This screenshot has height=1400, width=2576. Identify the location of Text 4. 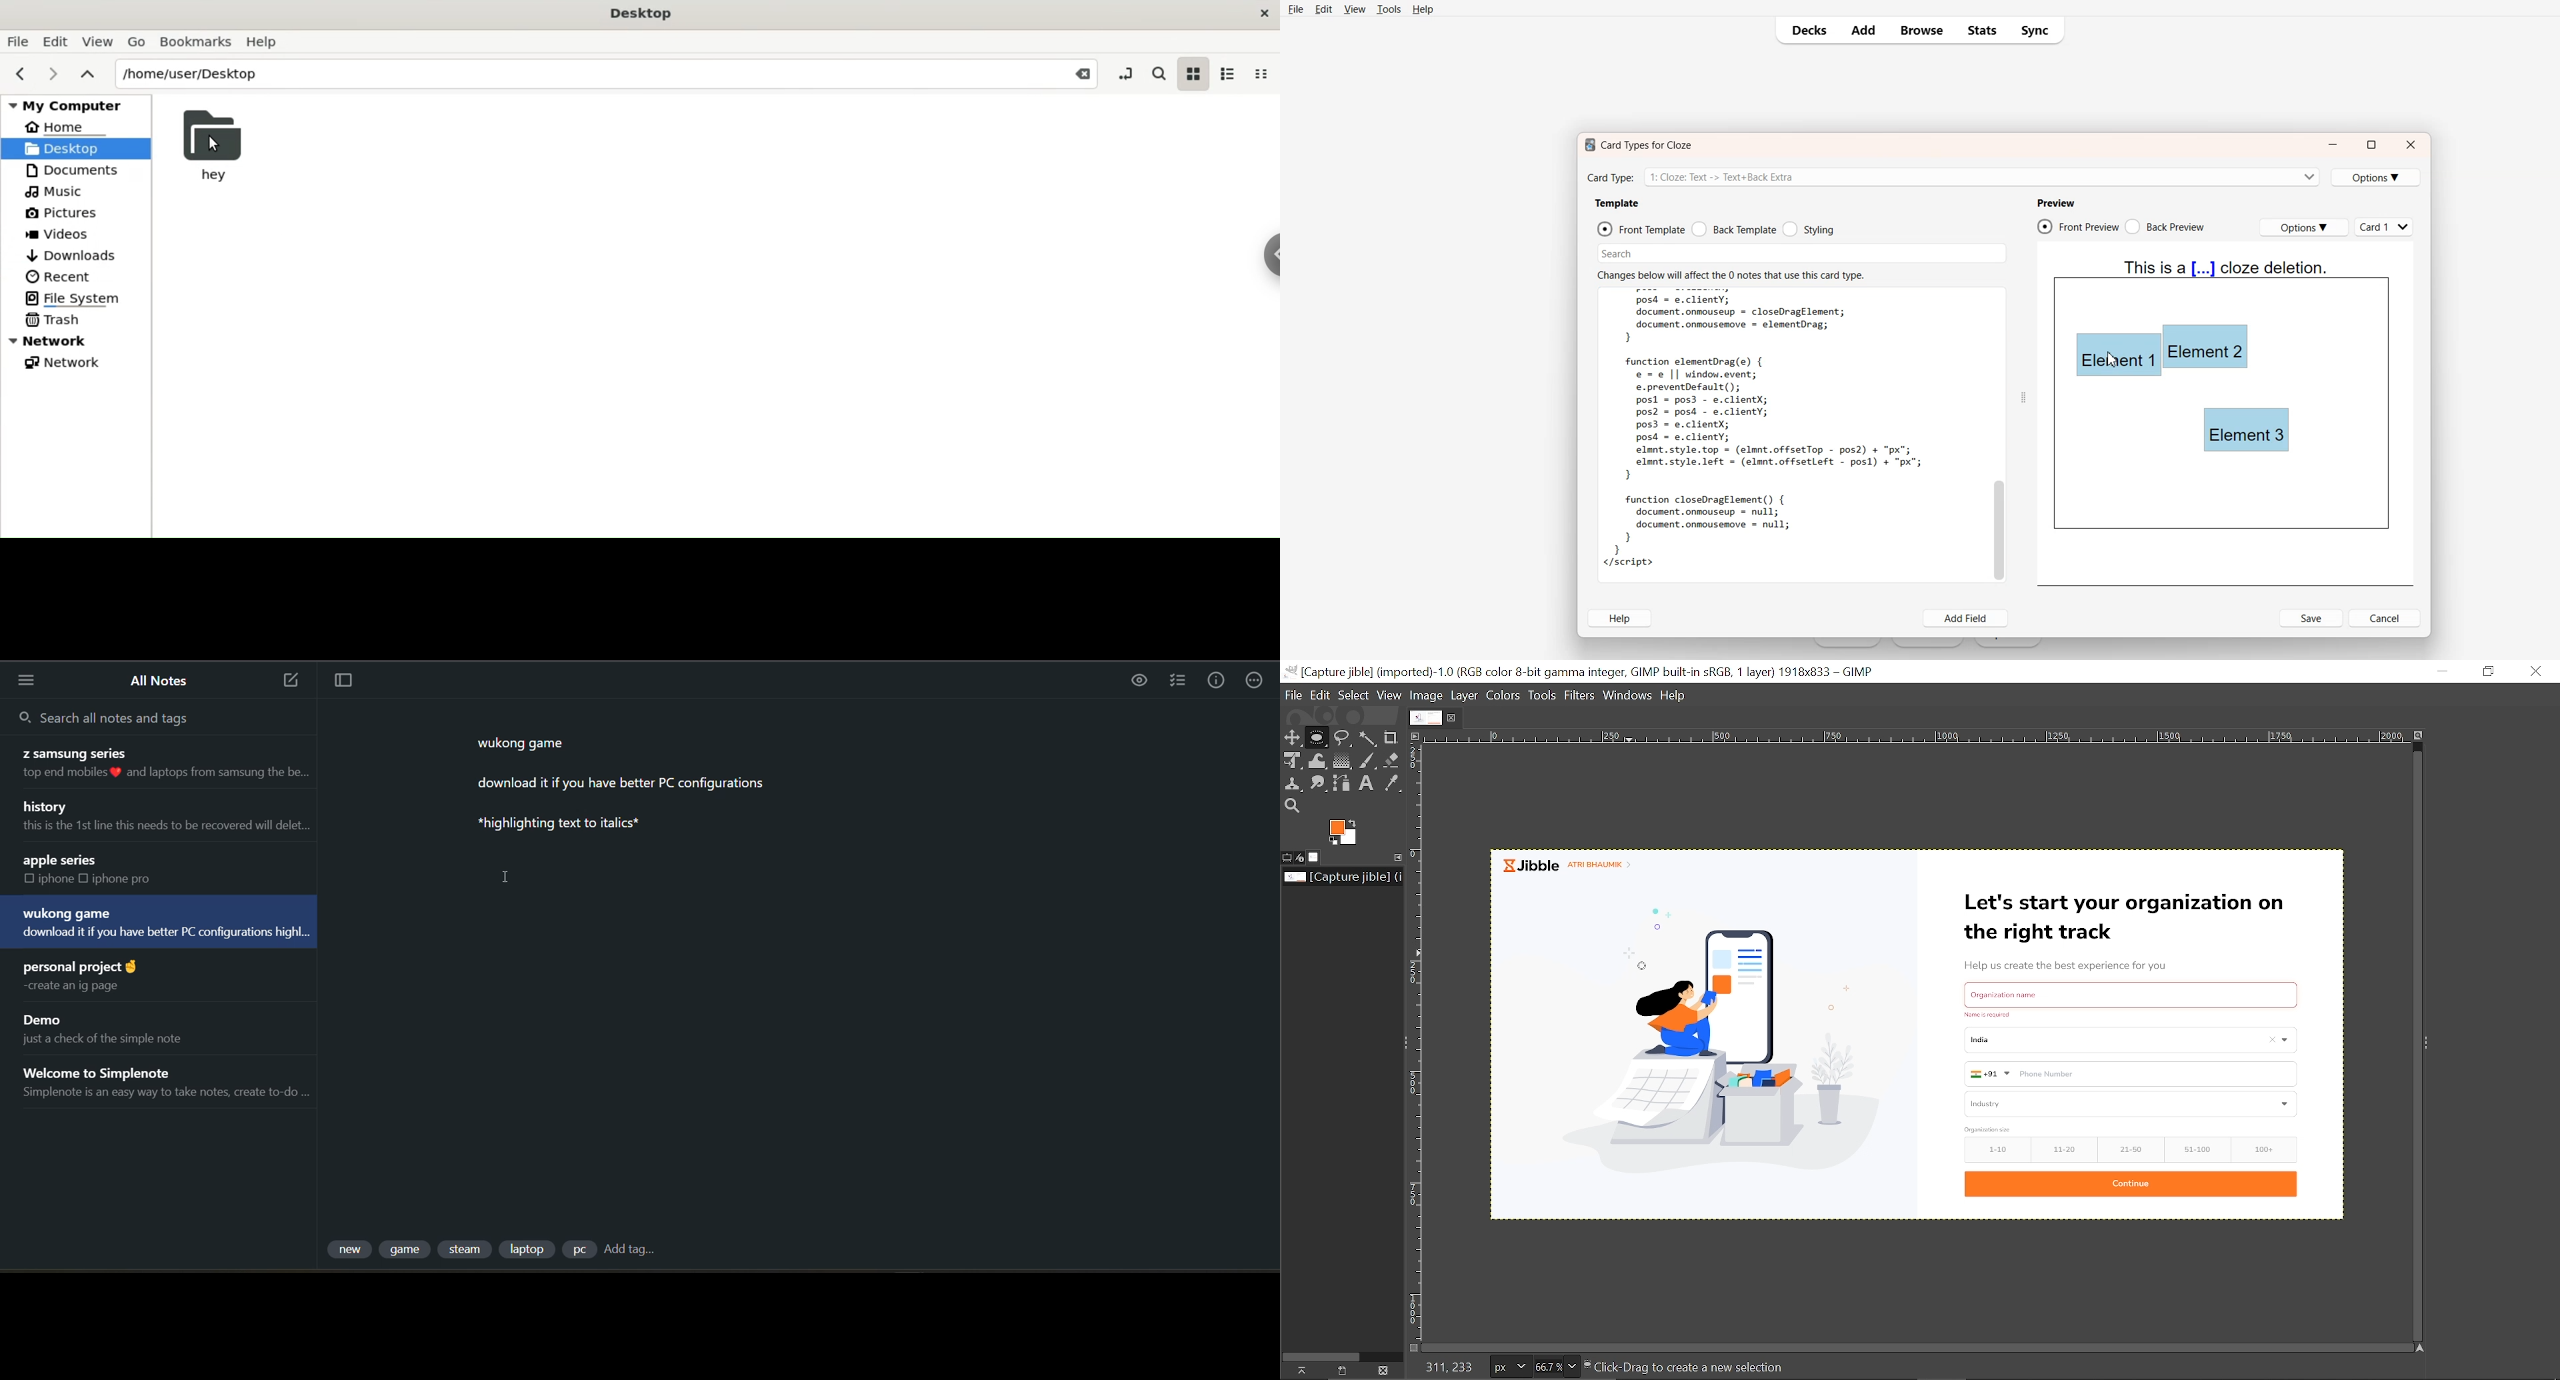
(2227, 275).